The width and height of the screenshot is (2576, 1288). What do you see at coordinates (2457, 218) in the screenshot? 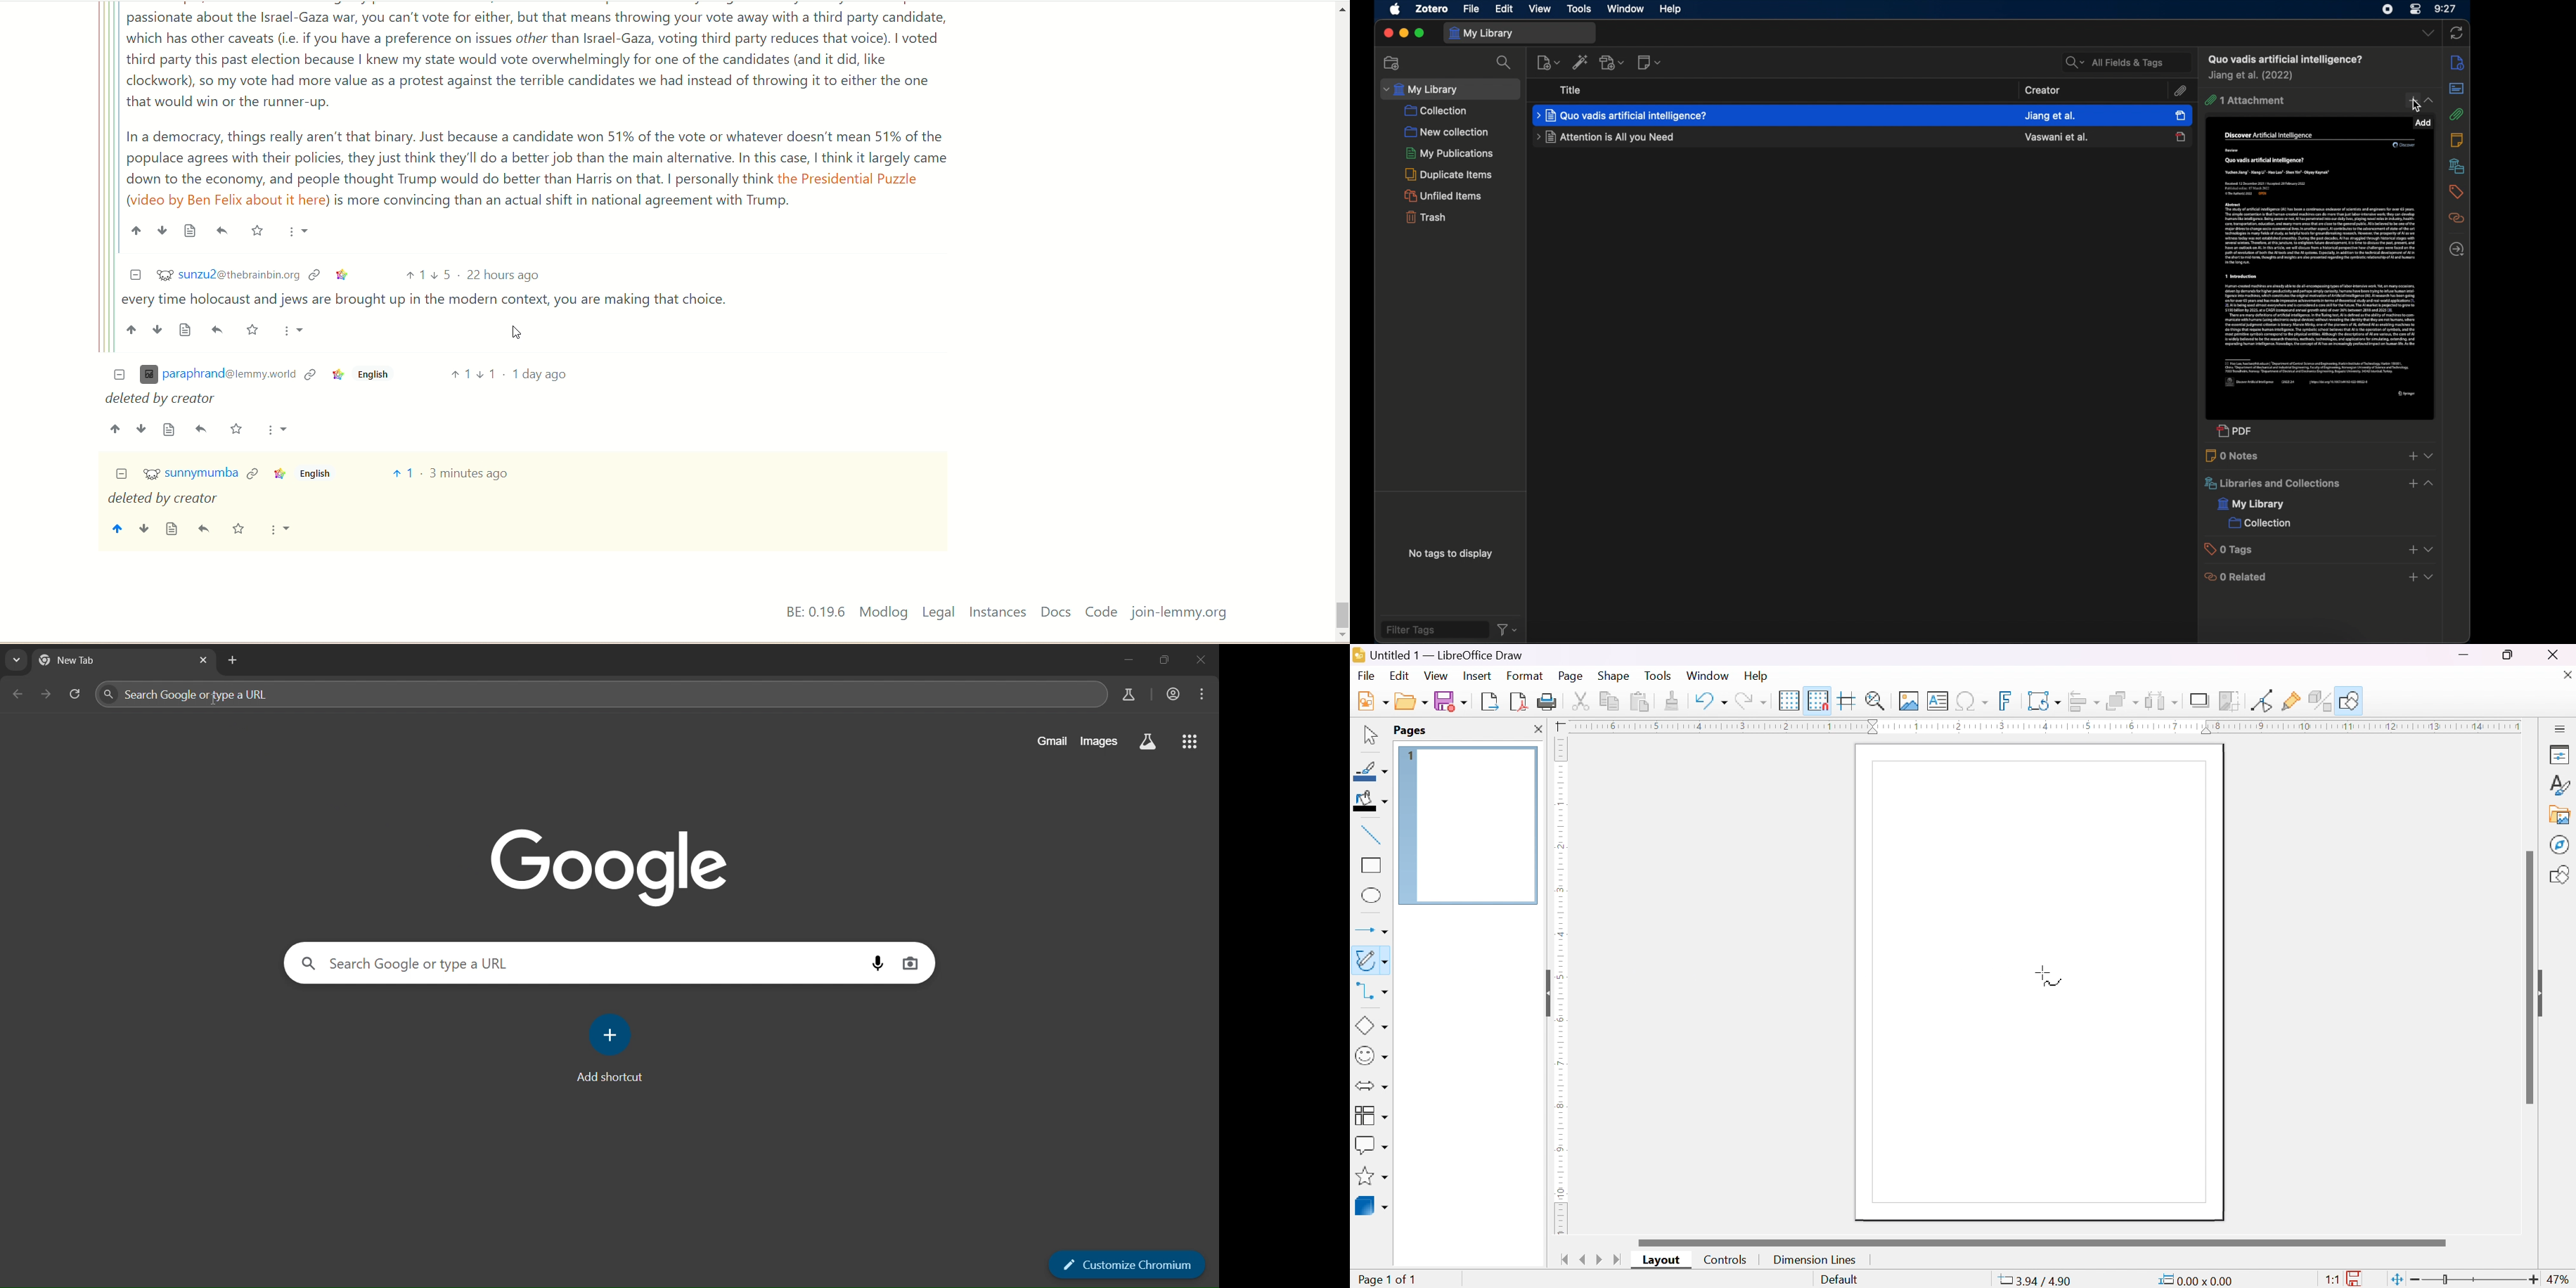
I see `related` at bounding box center [2457, 218].